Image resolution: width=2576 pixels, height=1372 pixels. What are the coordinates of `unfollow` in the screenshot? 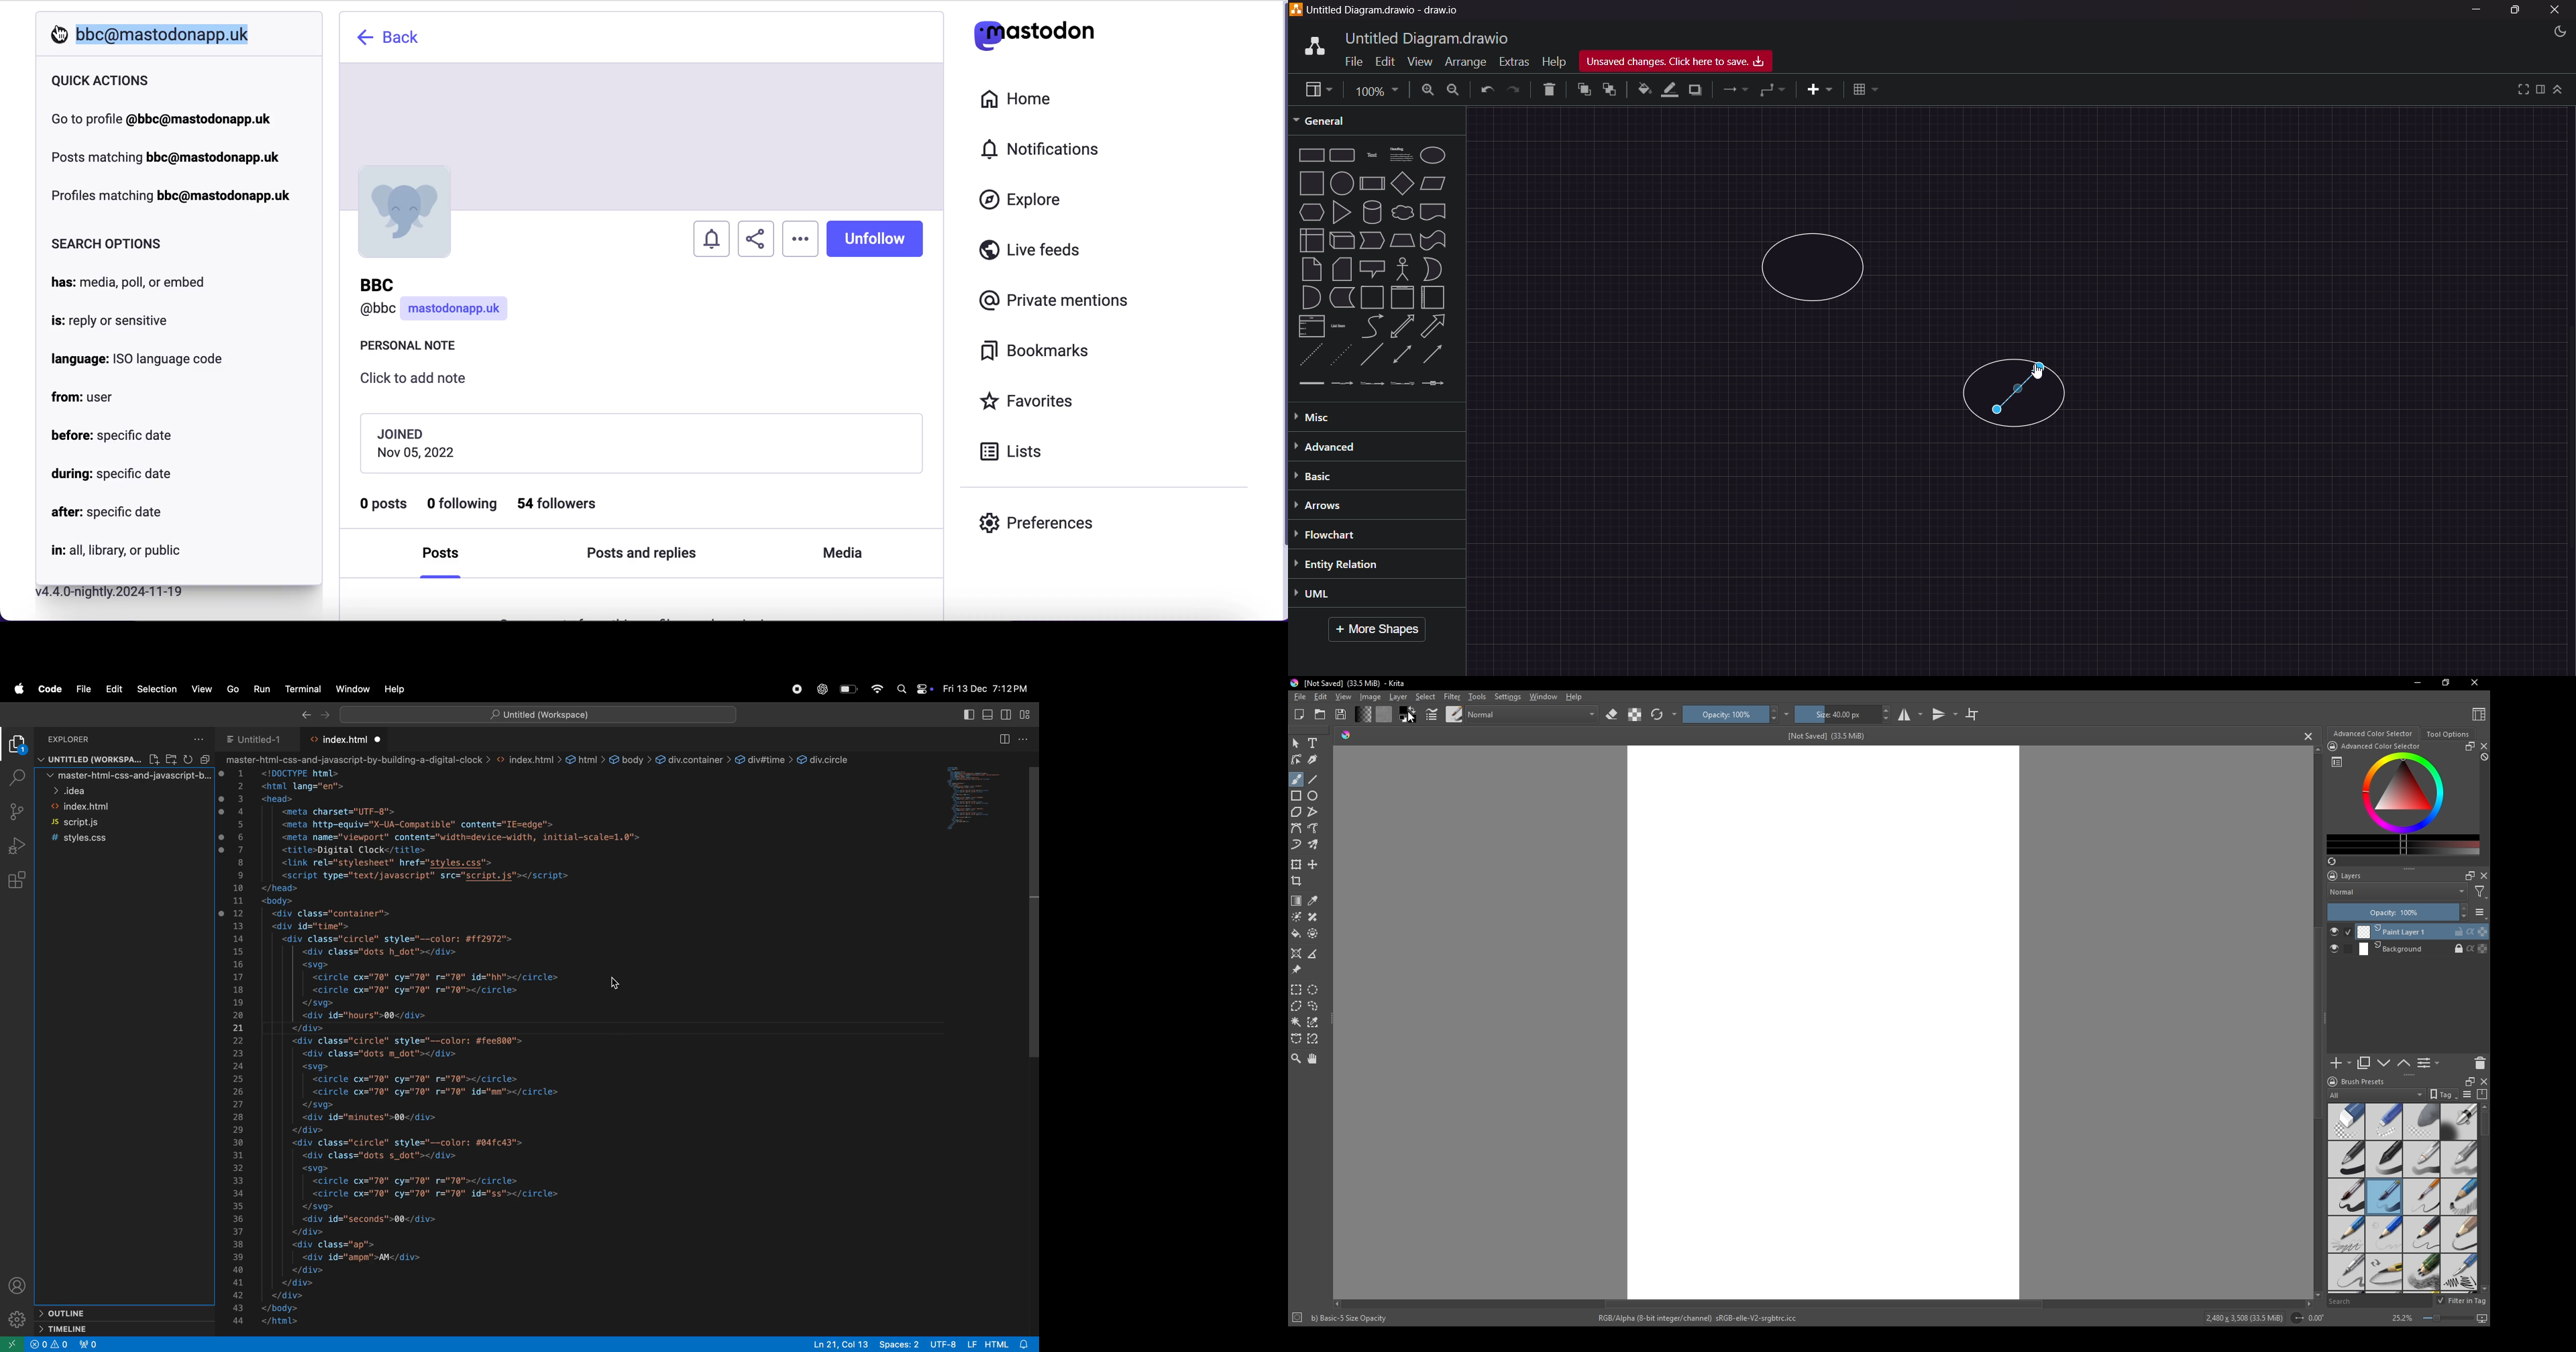 It's located at (874, 238).